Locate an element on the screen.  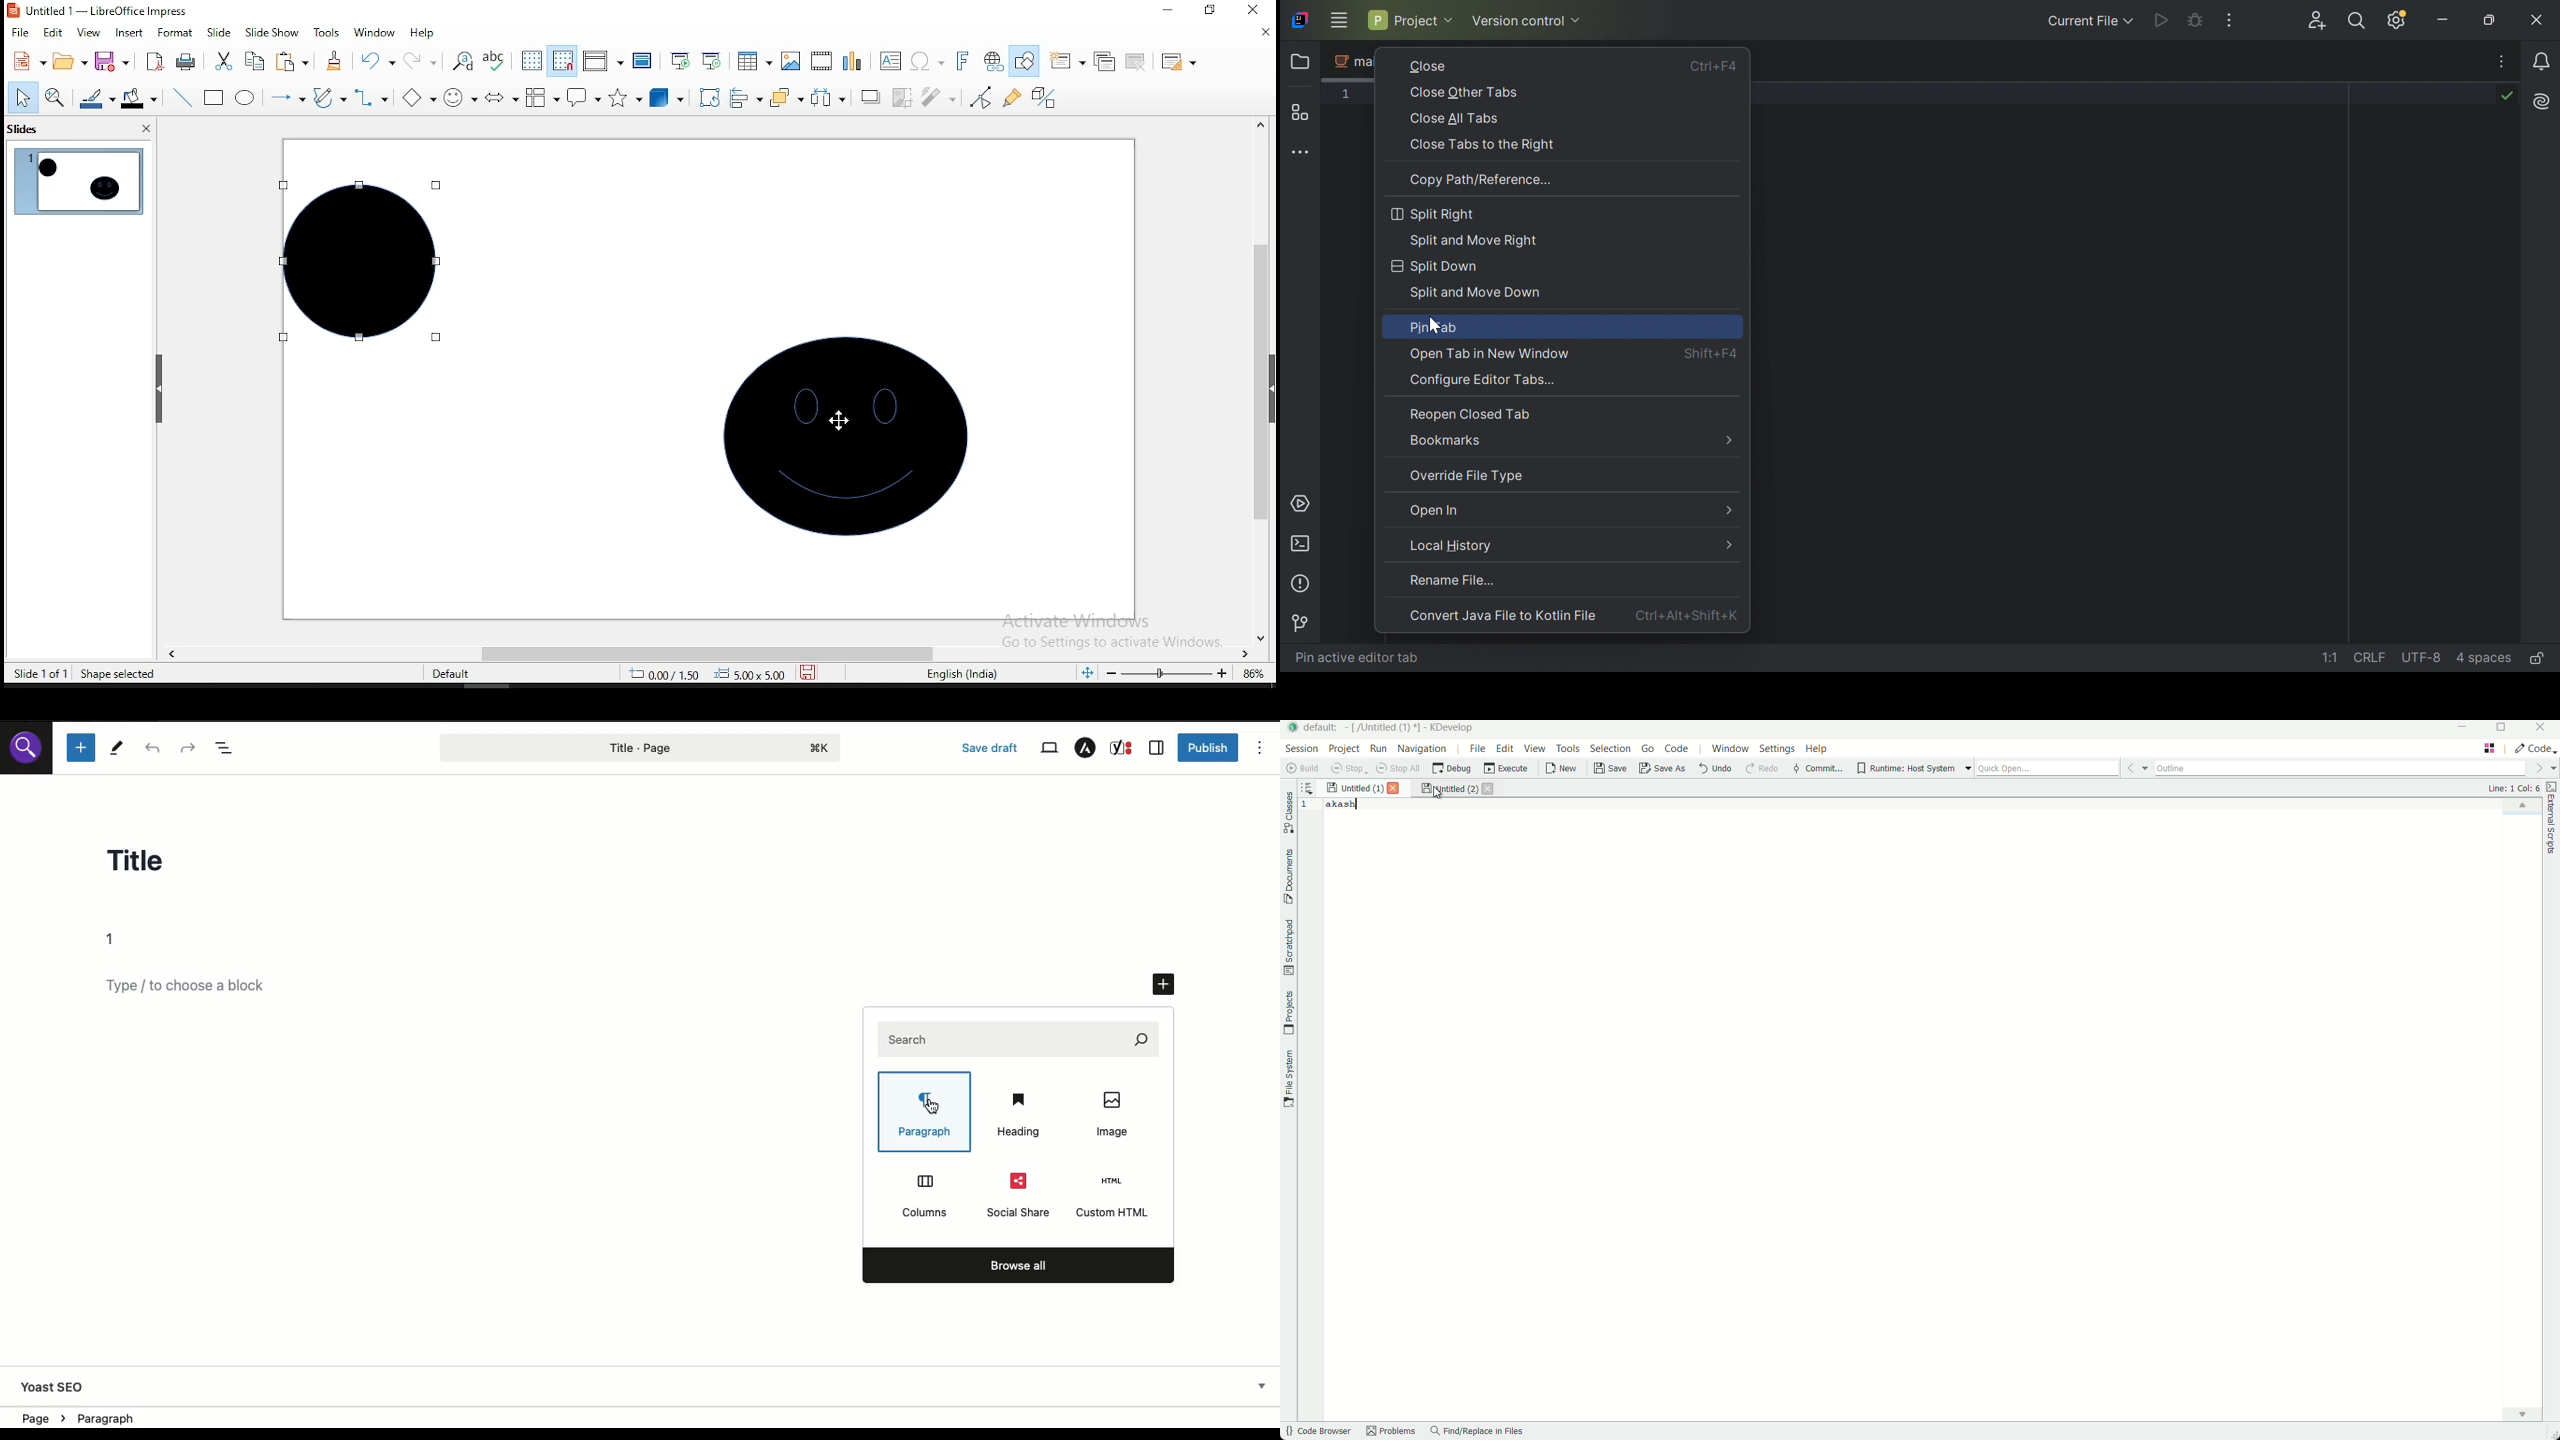
copy is located at coordinates (253, 62).